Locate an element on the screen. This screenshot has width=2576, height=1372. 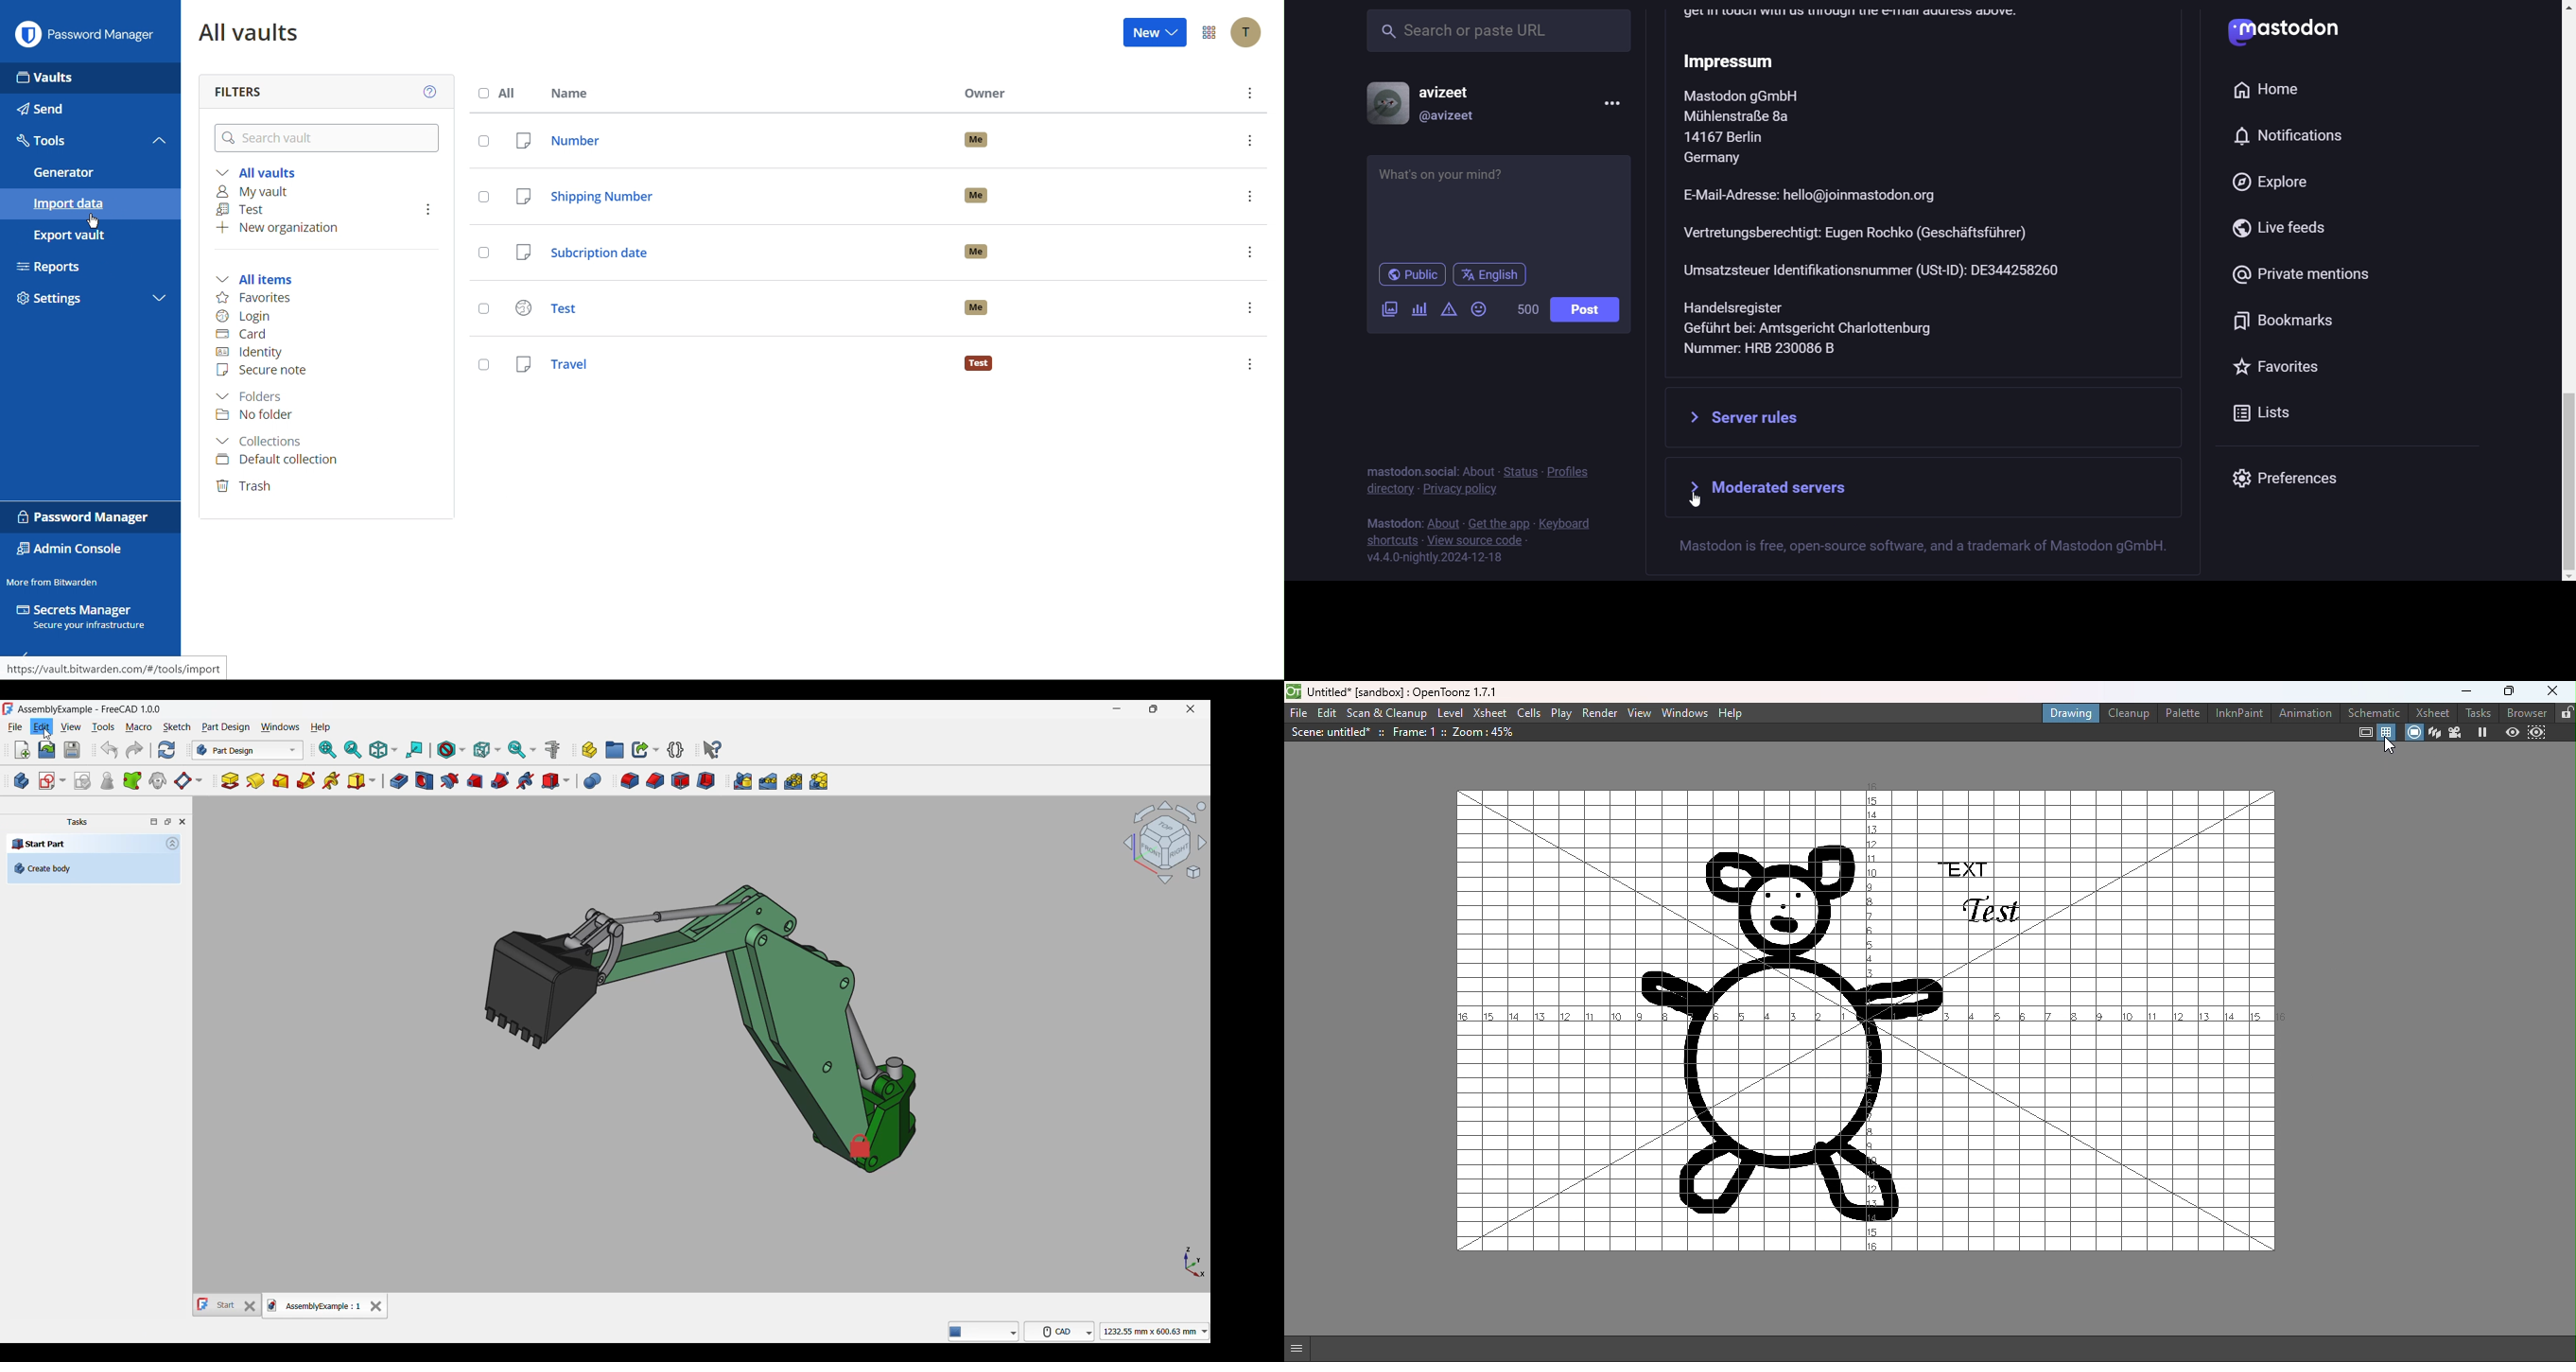
New is located at coordinates (1157, 32).